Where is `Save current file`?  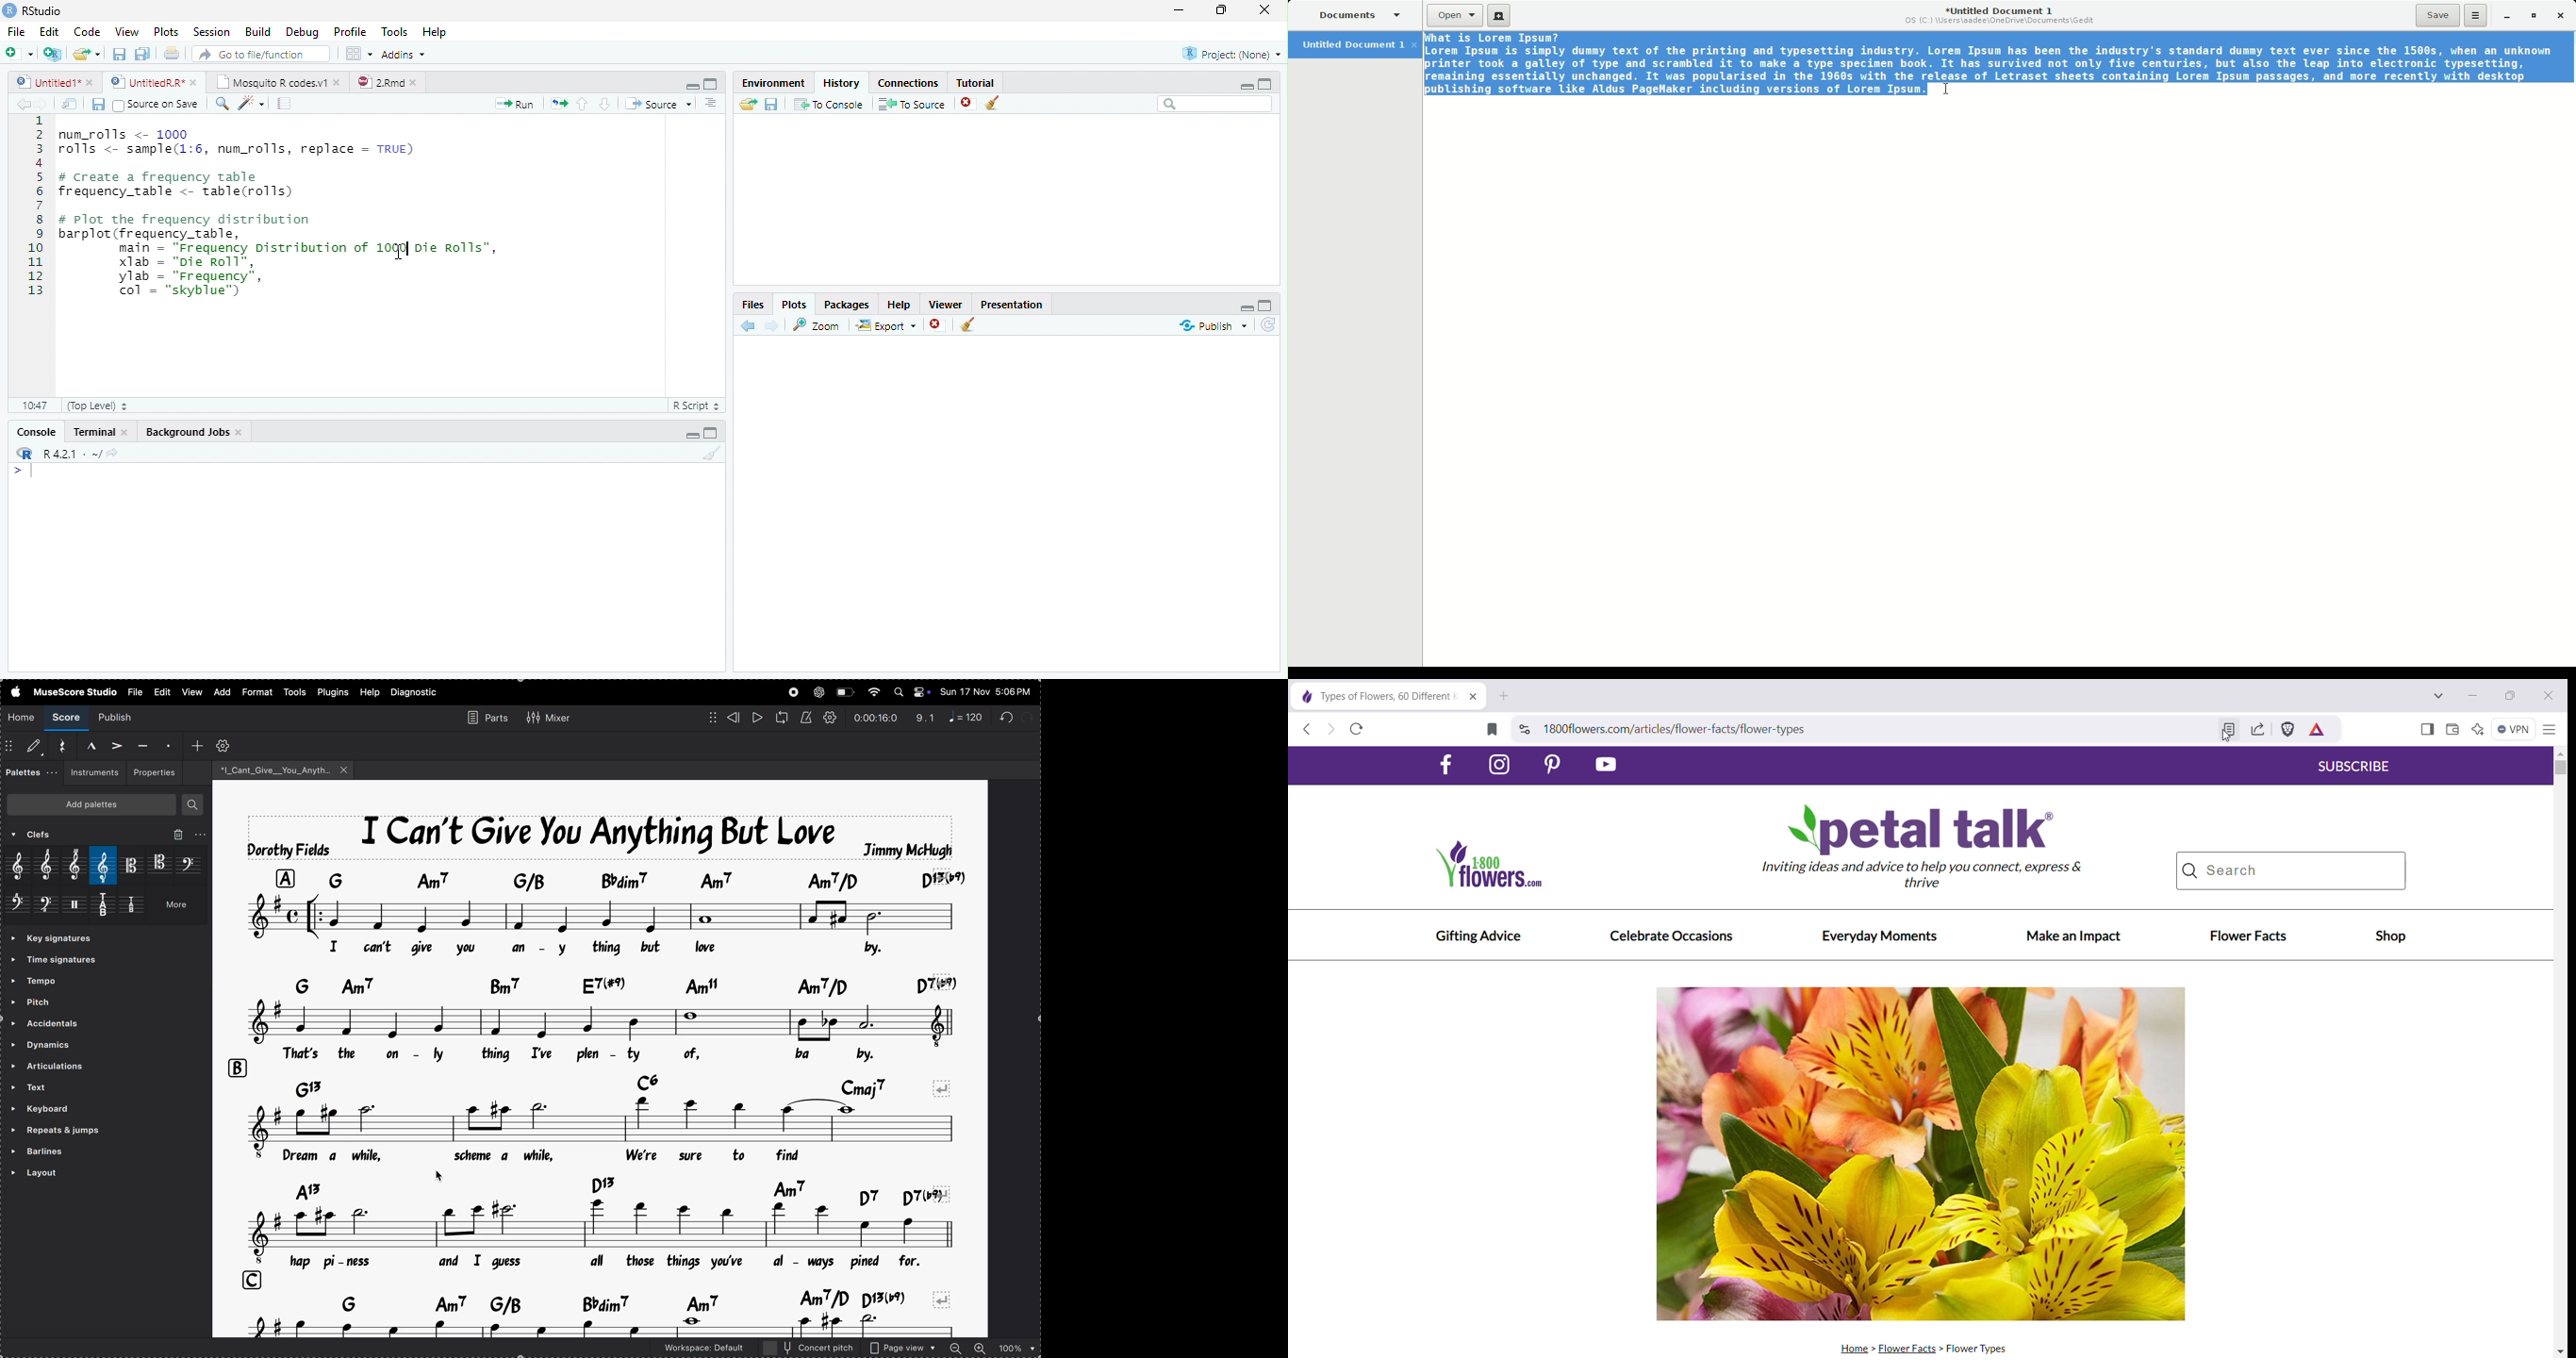
Save current file is located at coordinates (119, 54).